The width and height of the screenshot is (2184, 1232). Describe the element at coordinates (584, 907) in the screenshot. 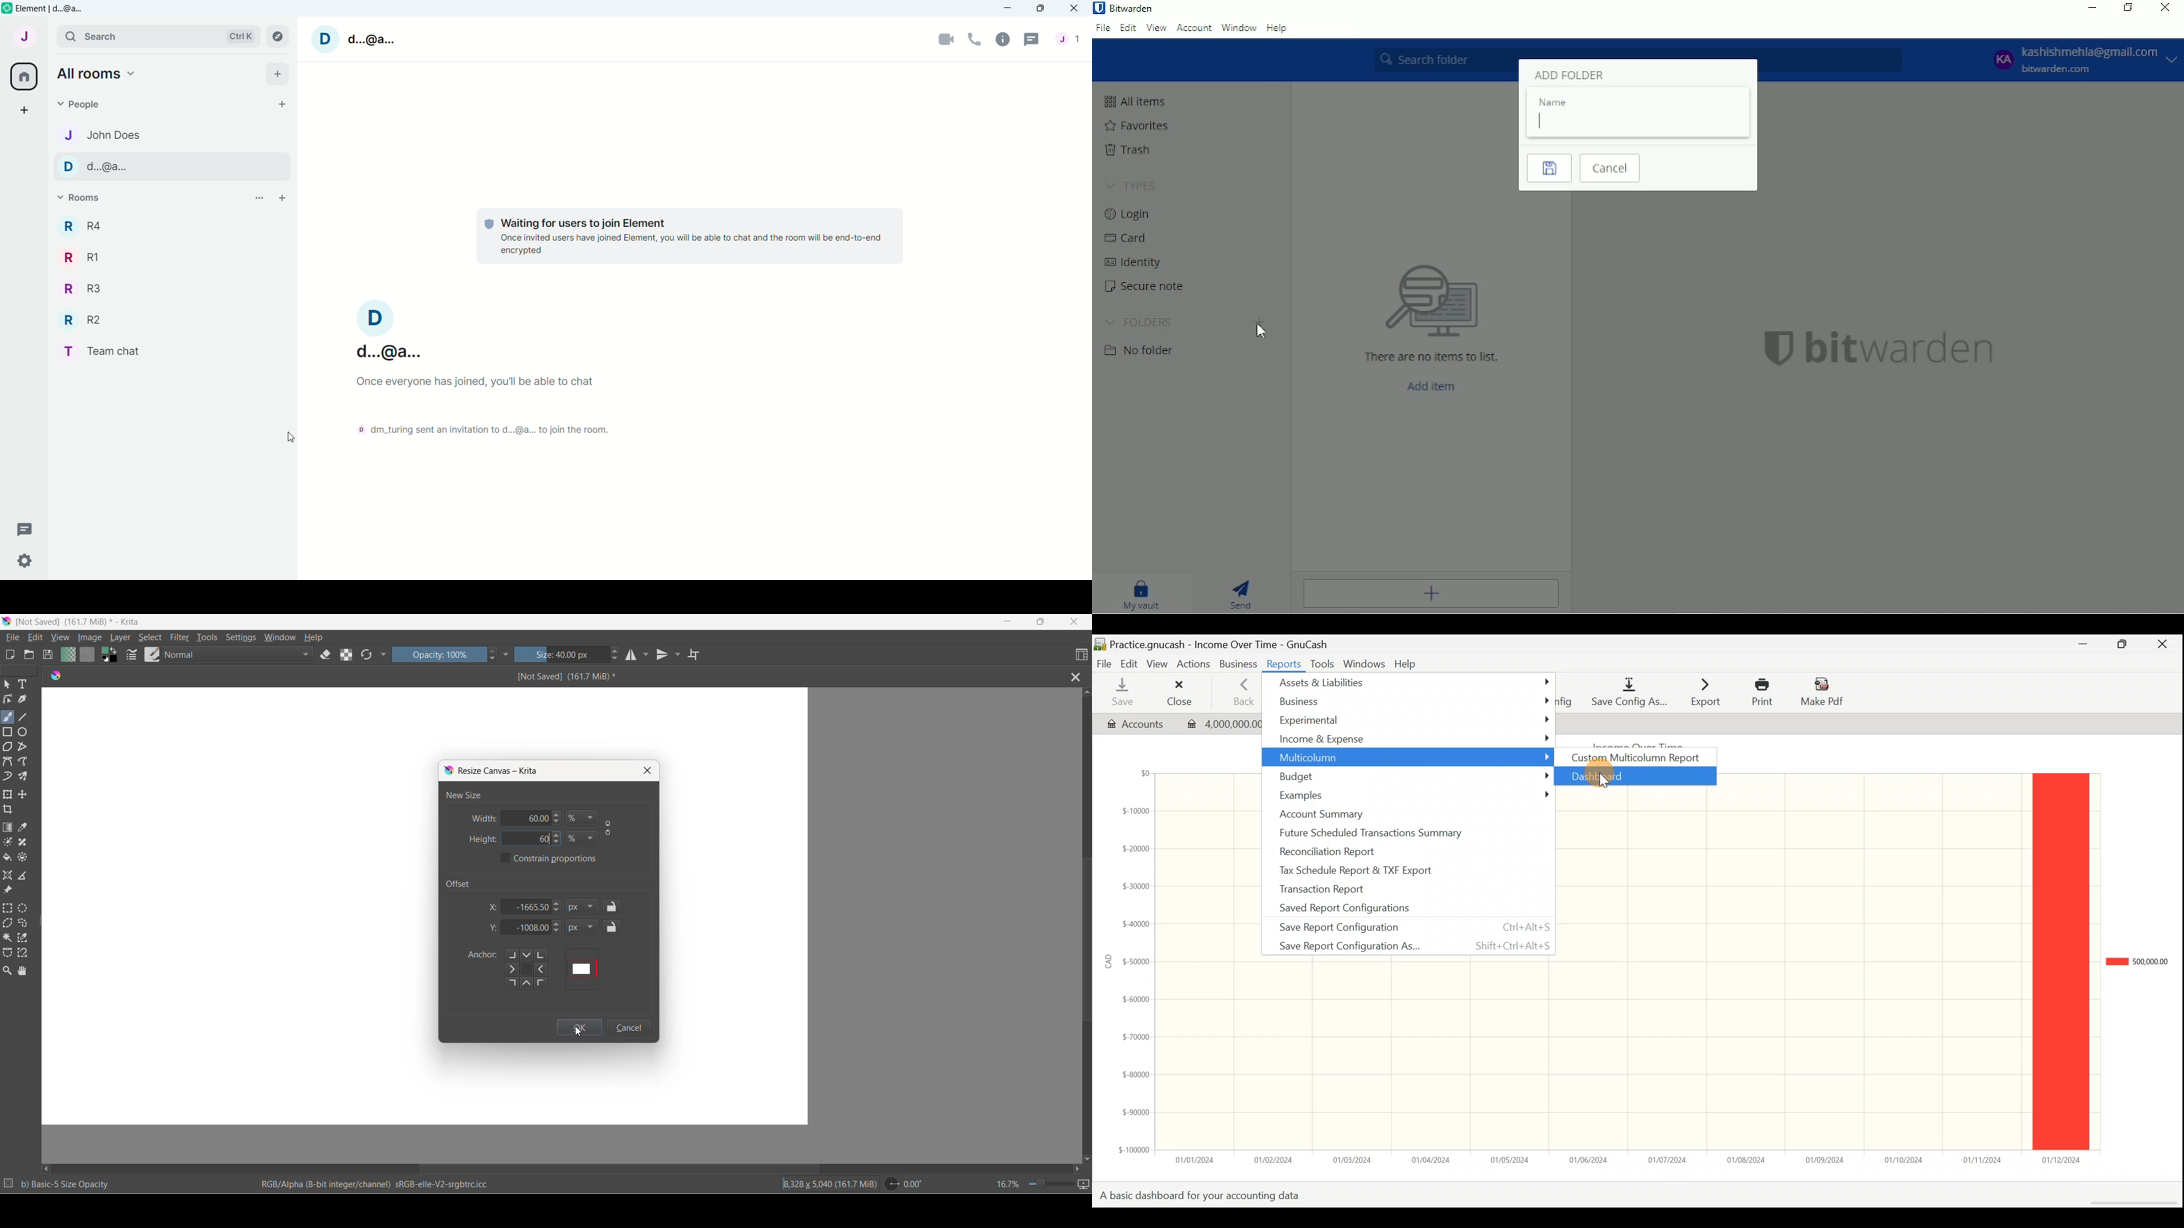

I see `x-axis value type` at that location.